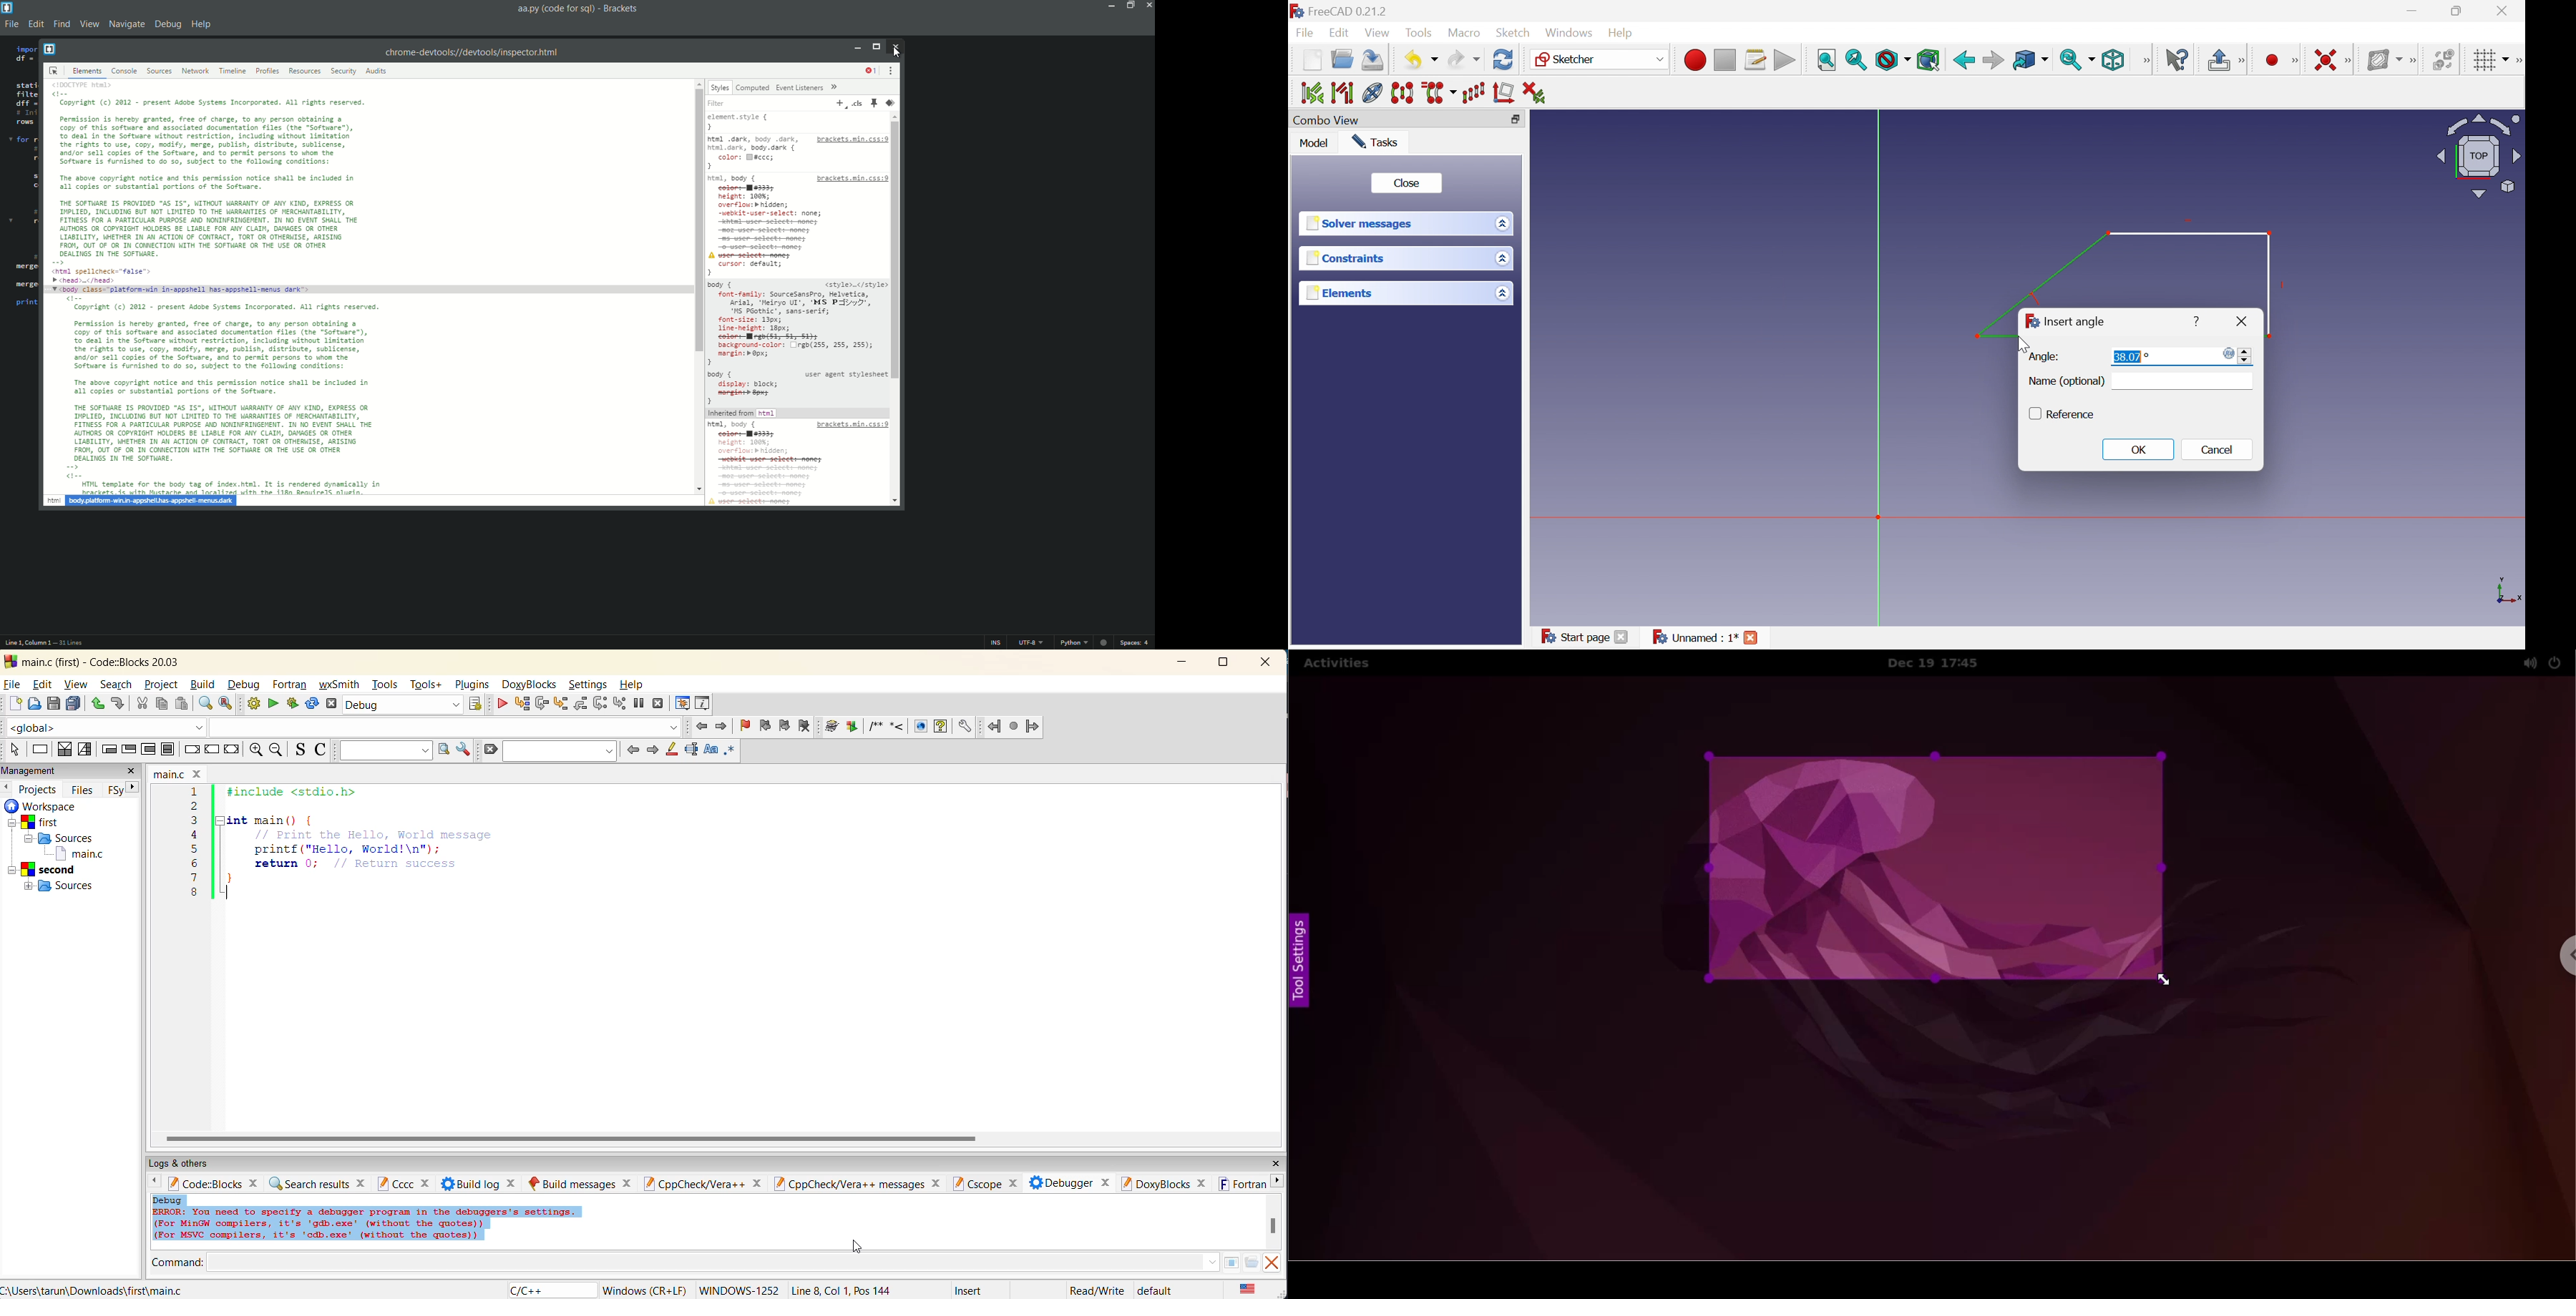 Image resolution: width=2576 pixels, height=1316 pixels. Describe the element at coordinates (1312, 63) in the screenshot. I see `New` at that location.